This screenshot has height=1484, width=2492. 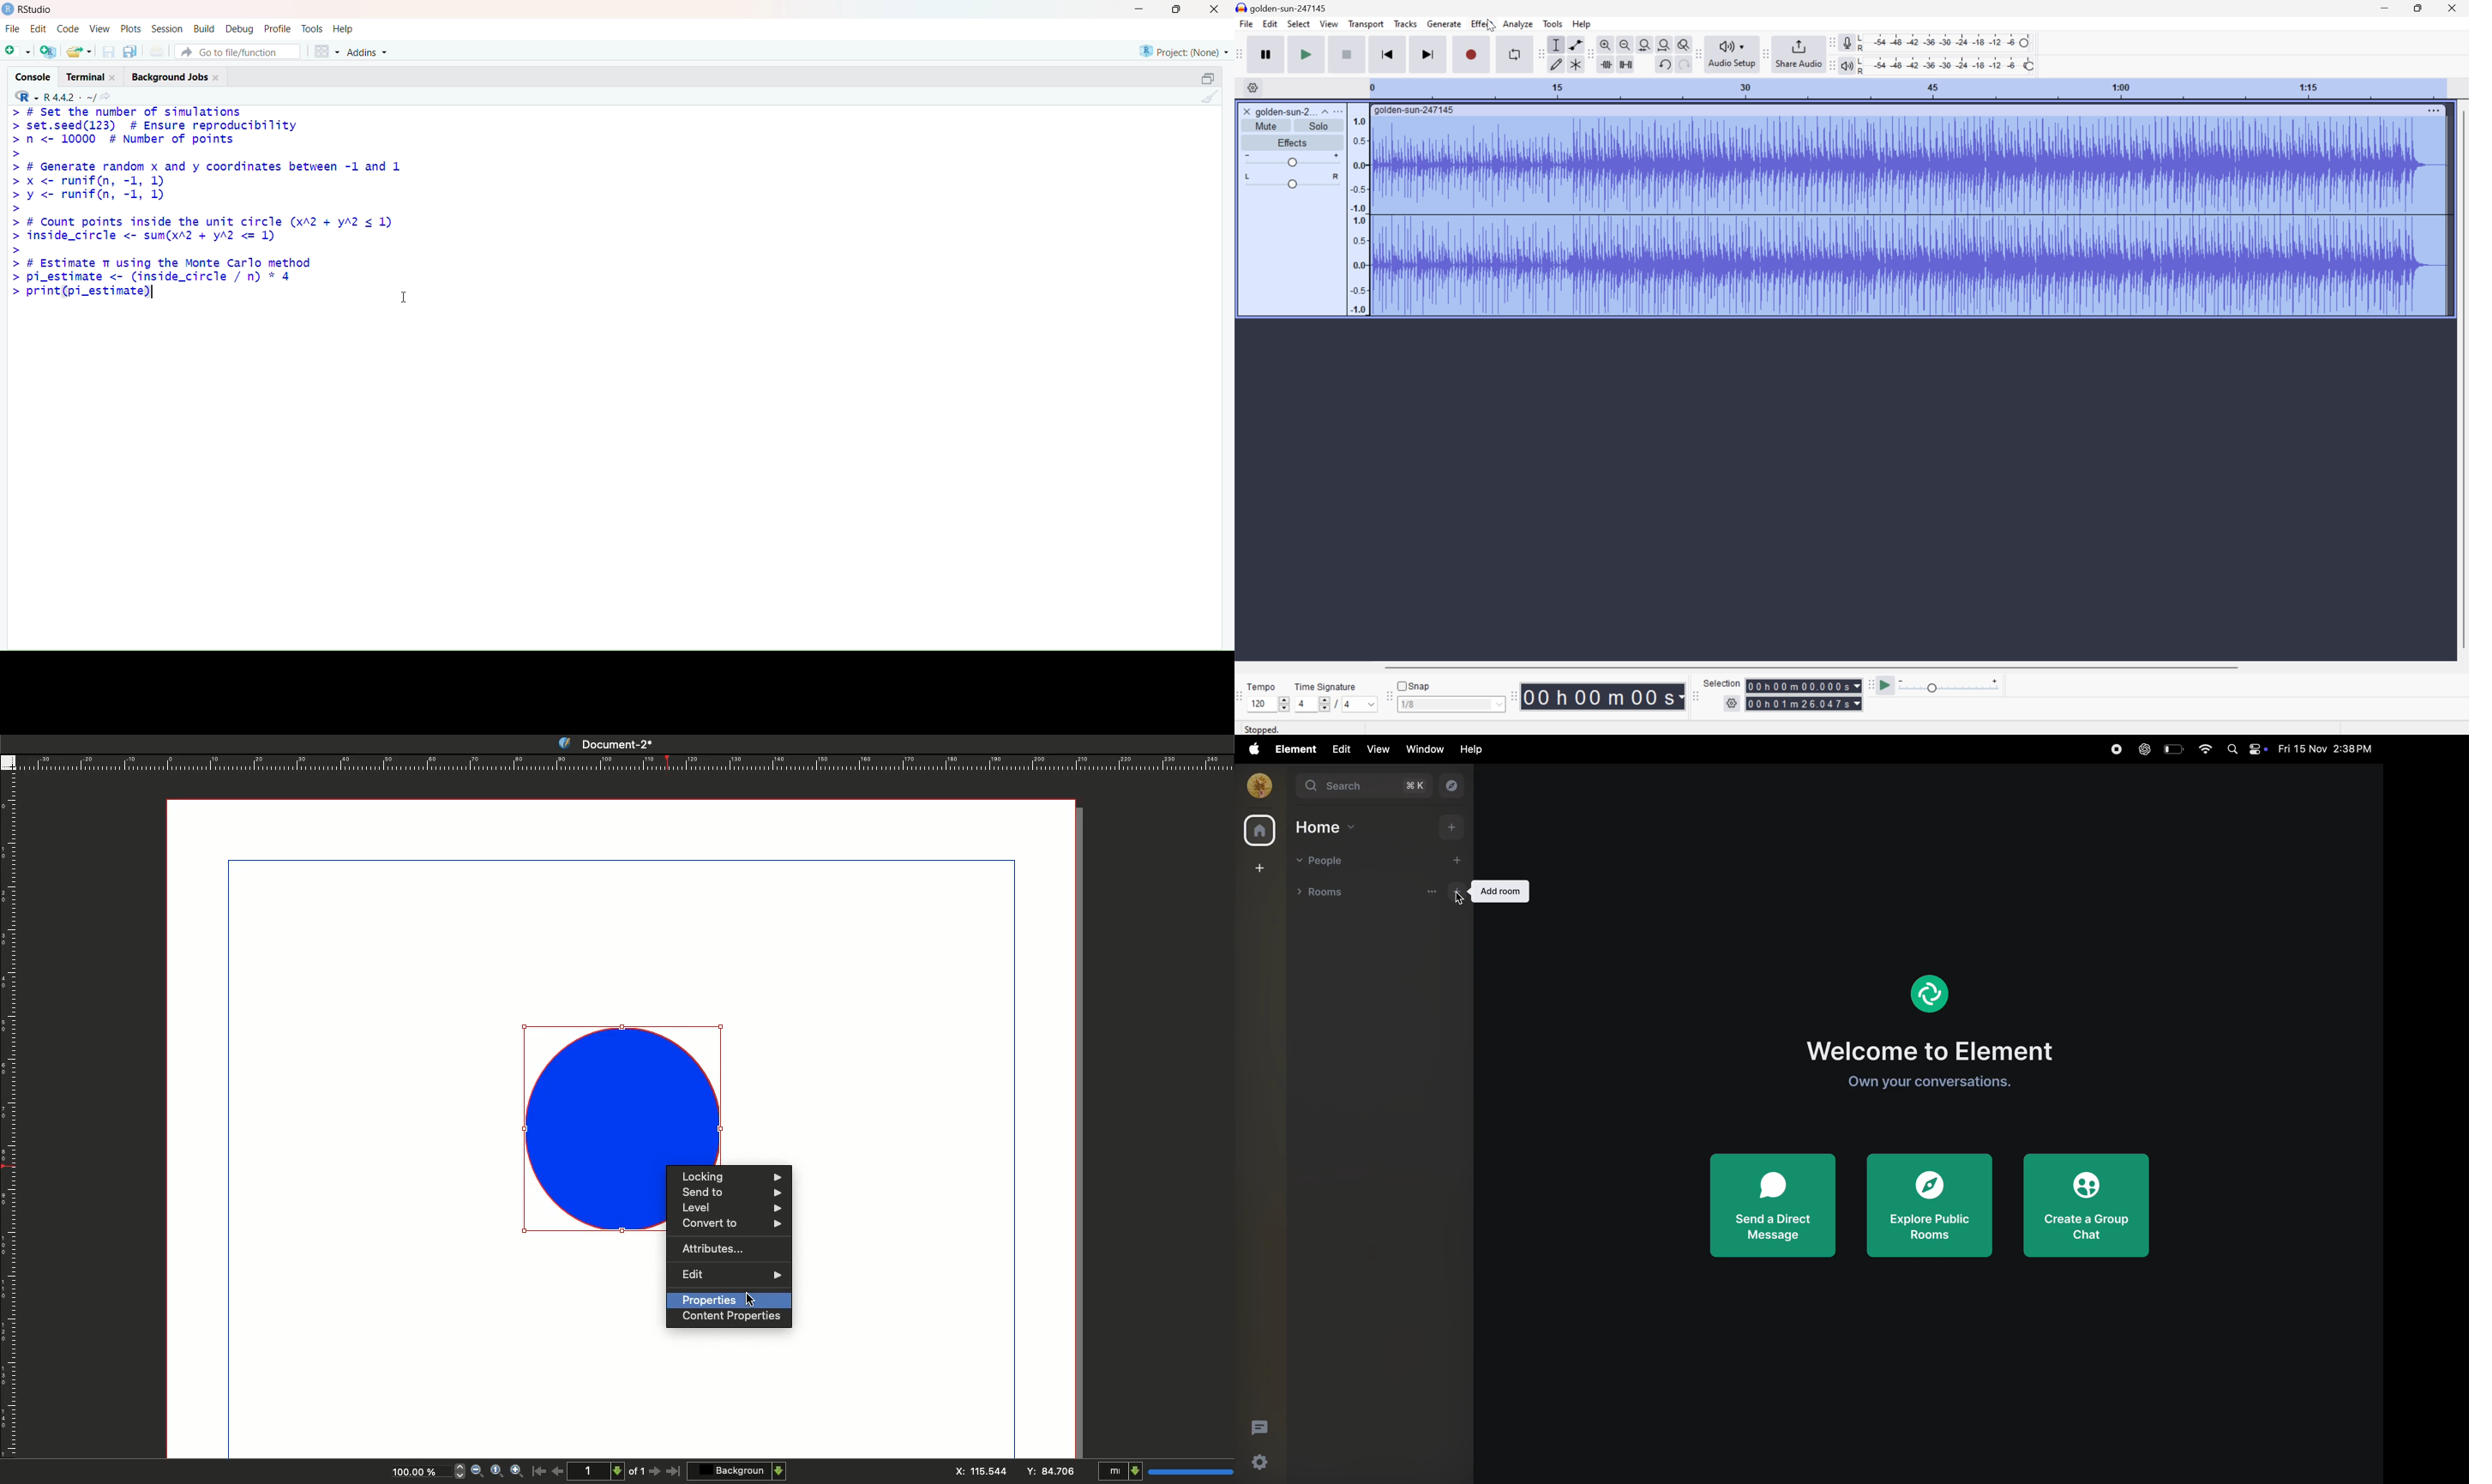 What do you see at coordinates (71, 96) in the screenshot?
I see `R 4.2.2~/` at bounding box center [71, 96].